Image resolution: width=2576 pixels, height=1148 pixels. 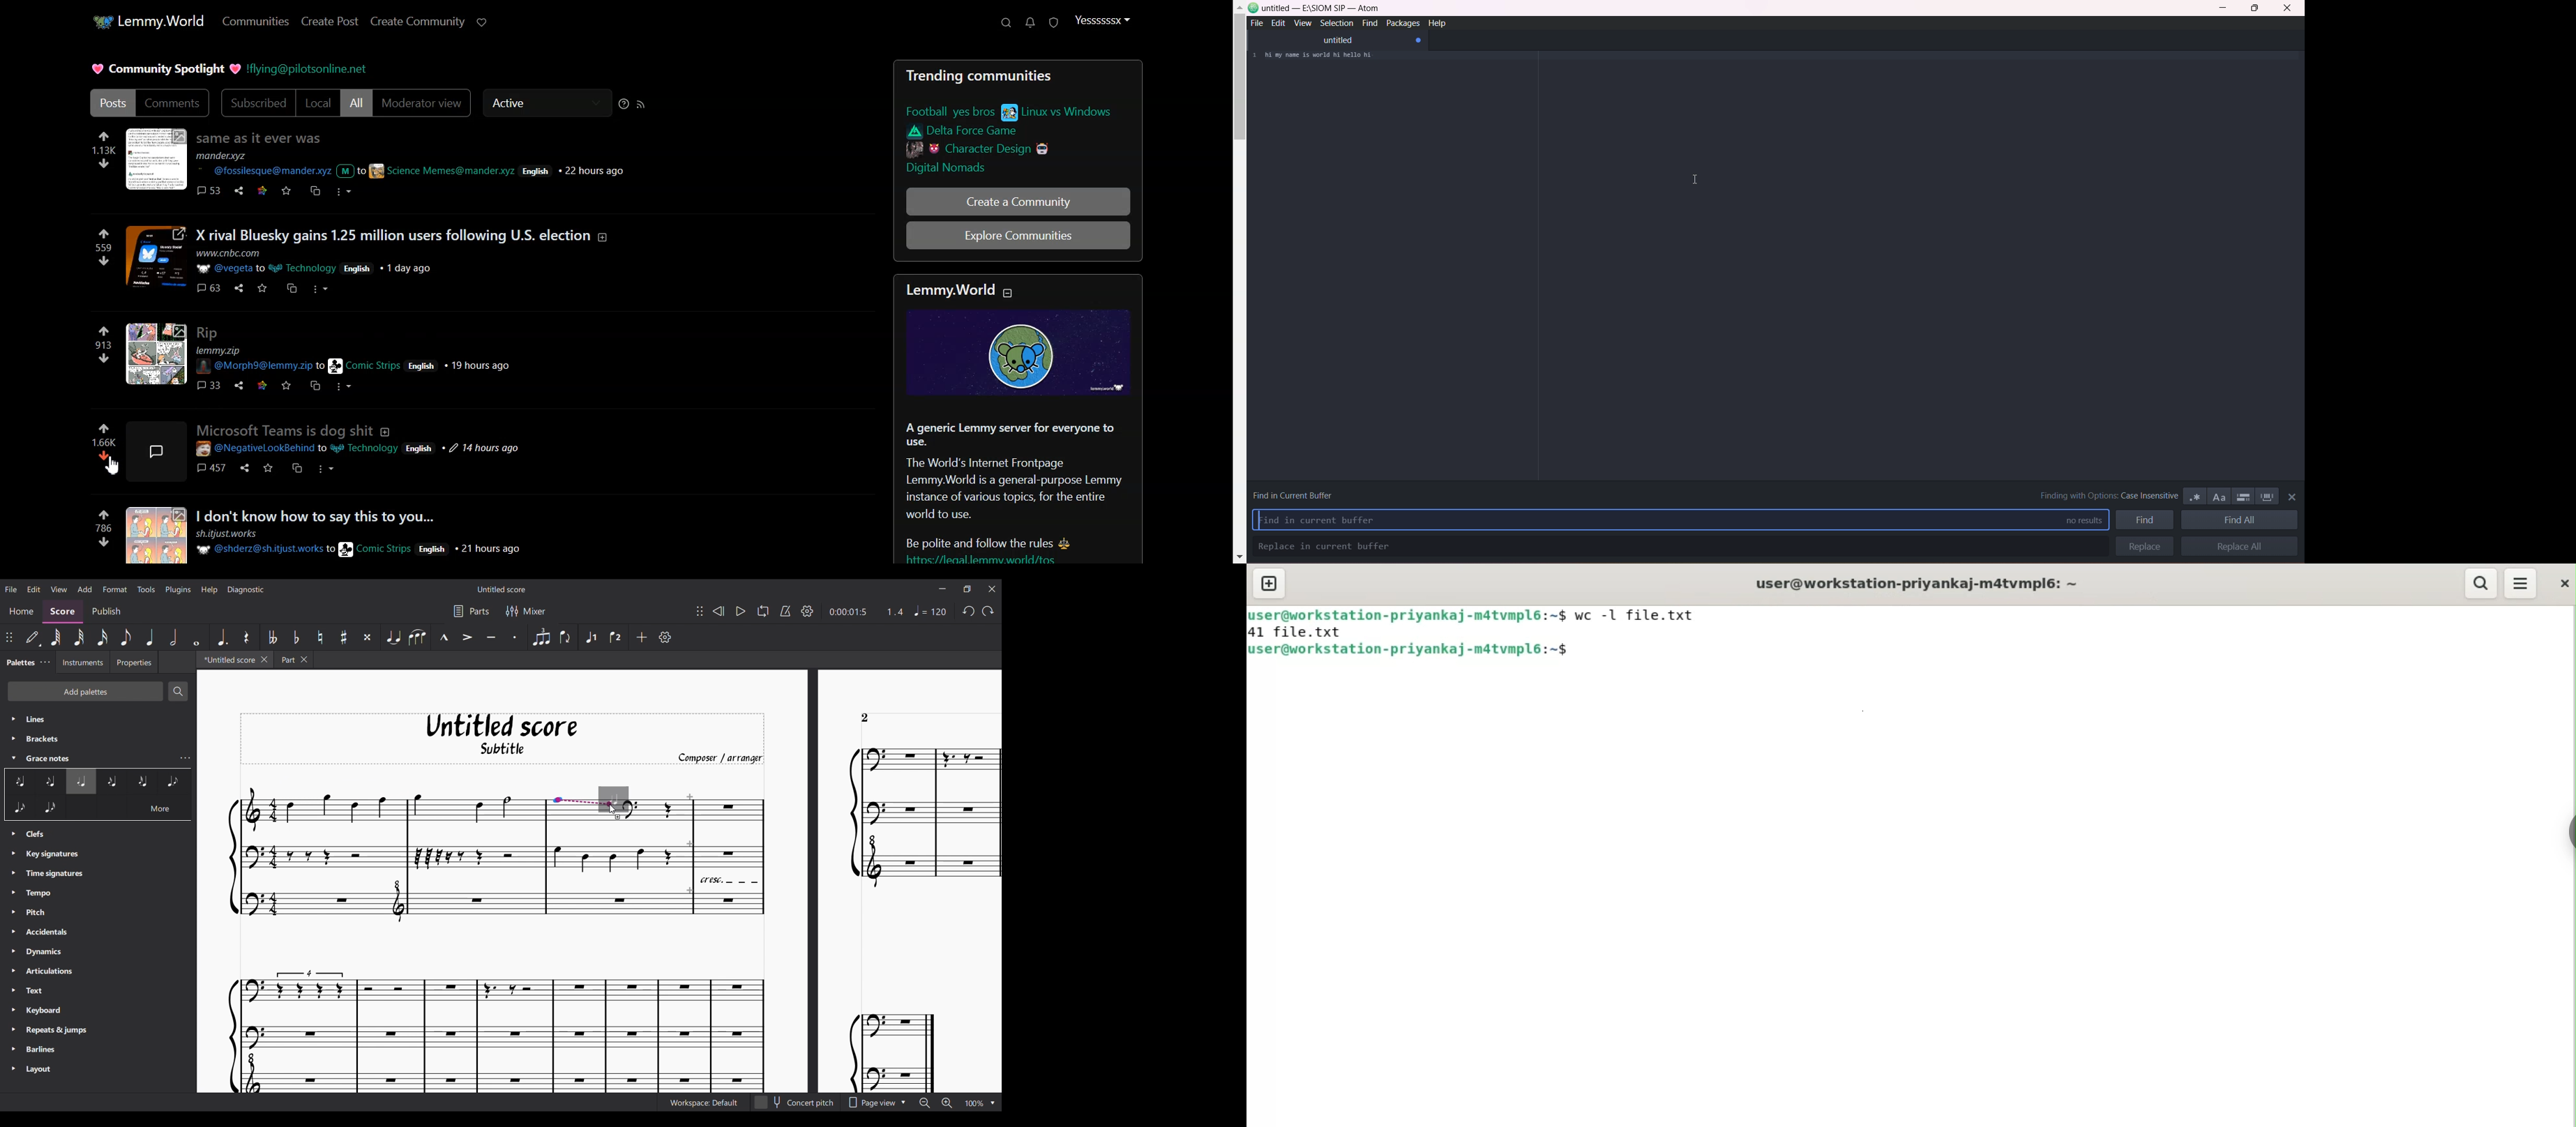 What do you see at coordinates (620, 800) in the screenshot?
I see `Indicates selected grace note` at bounding box center [620, 800].